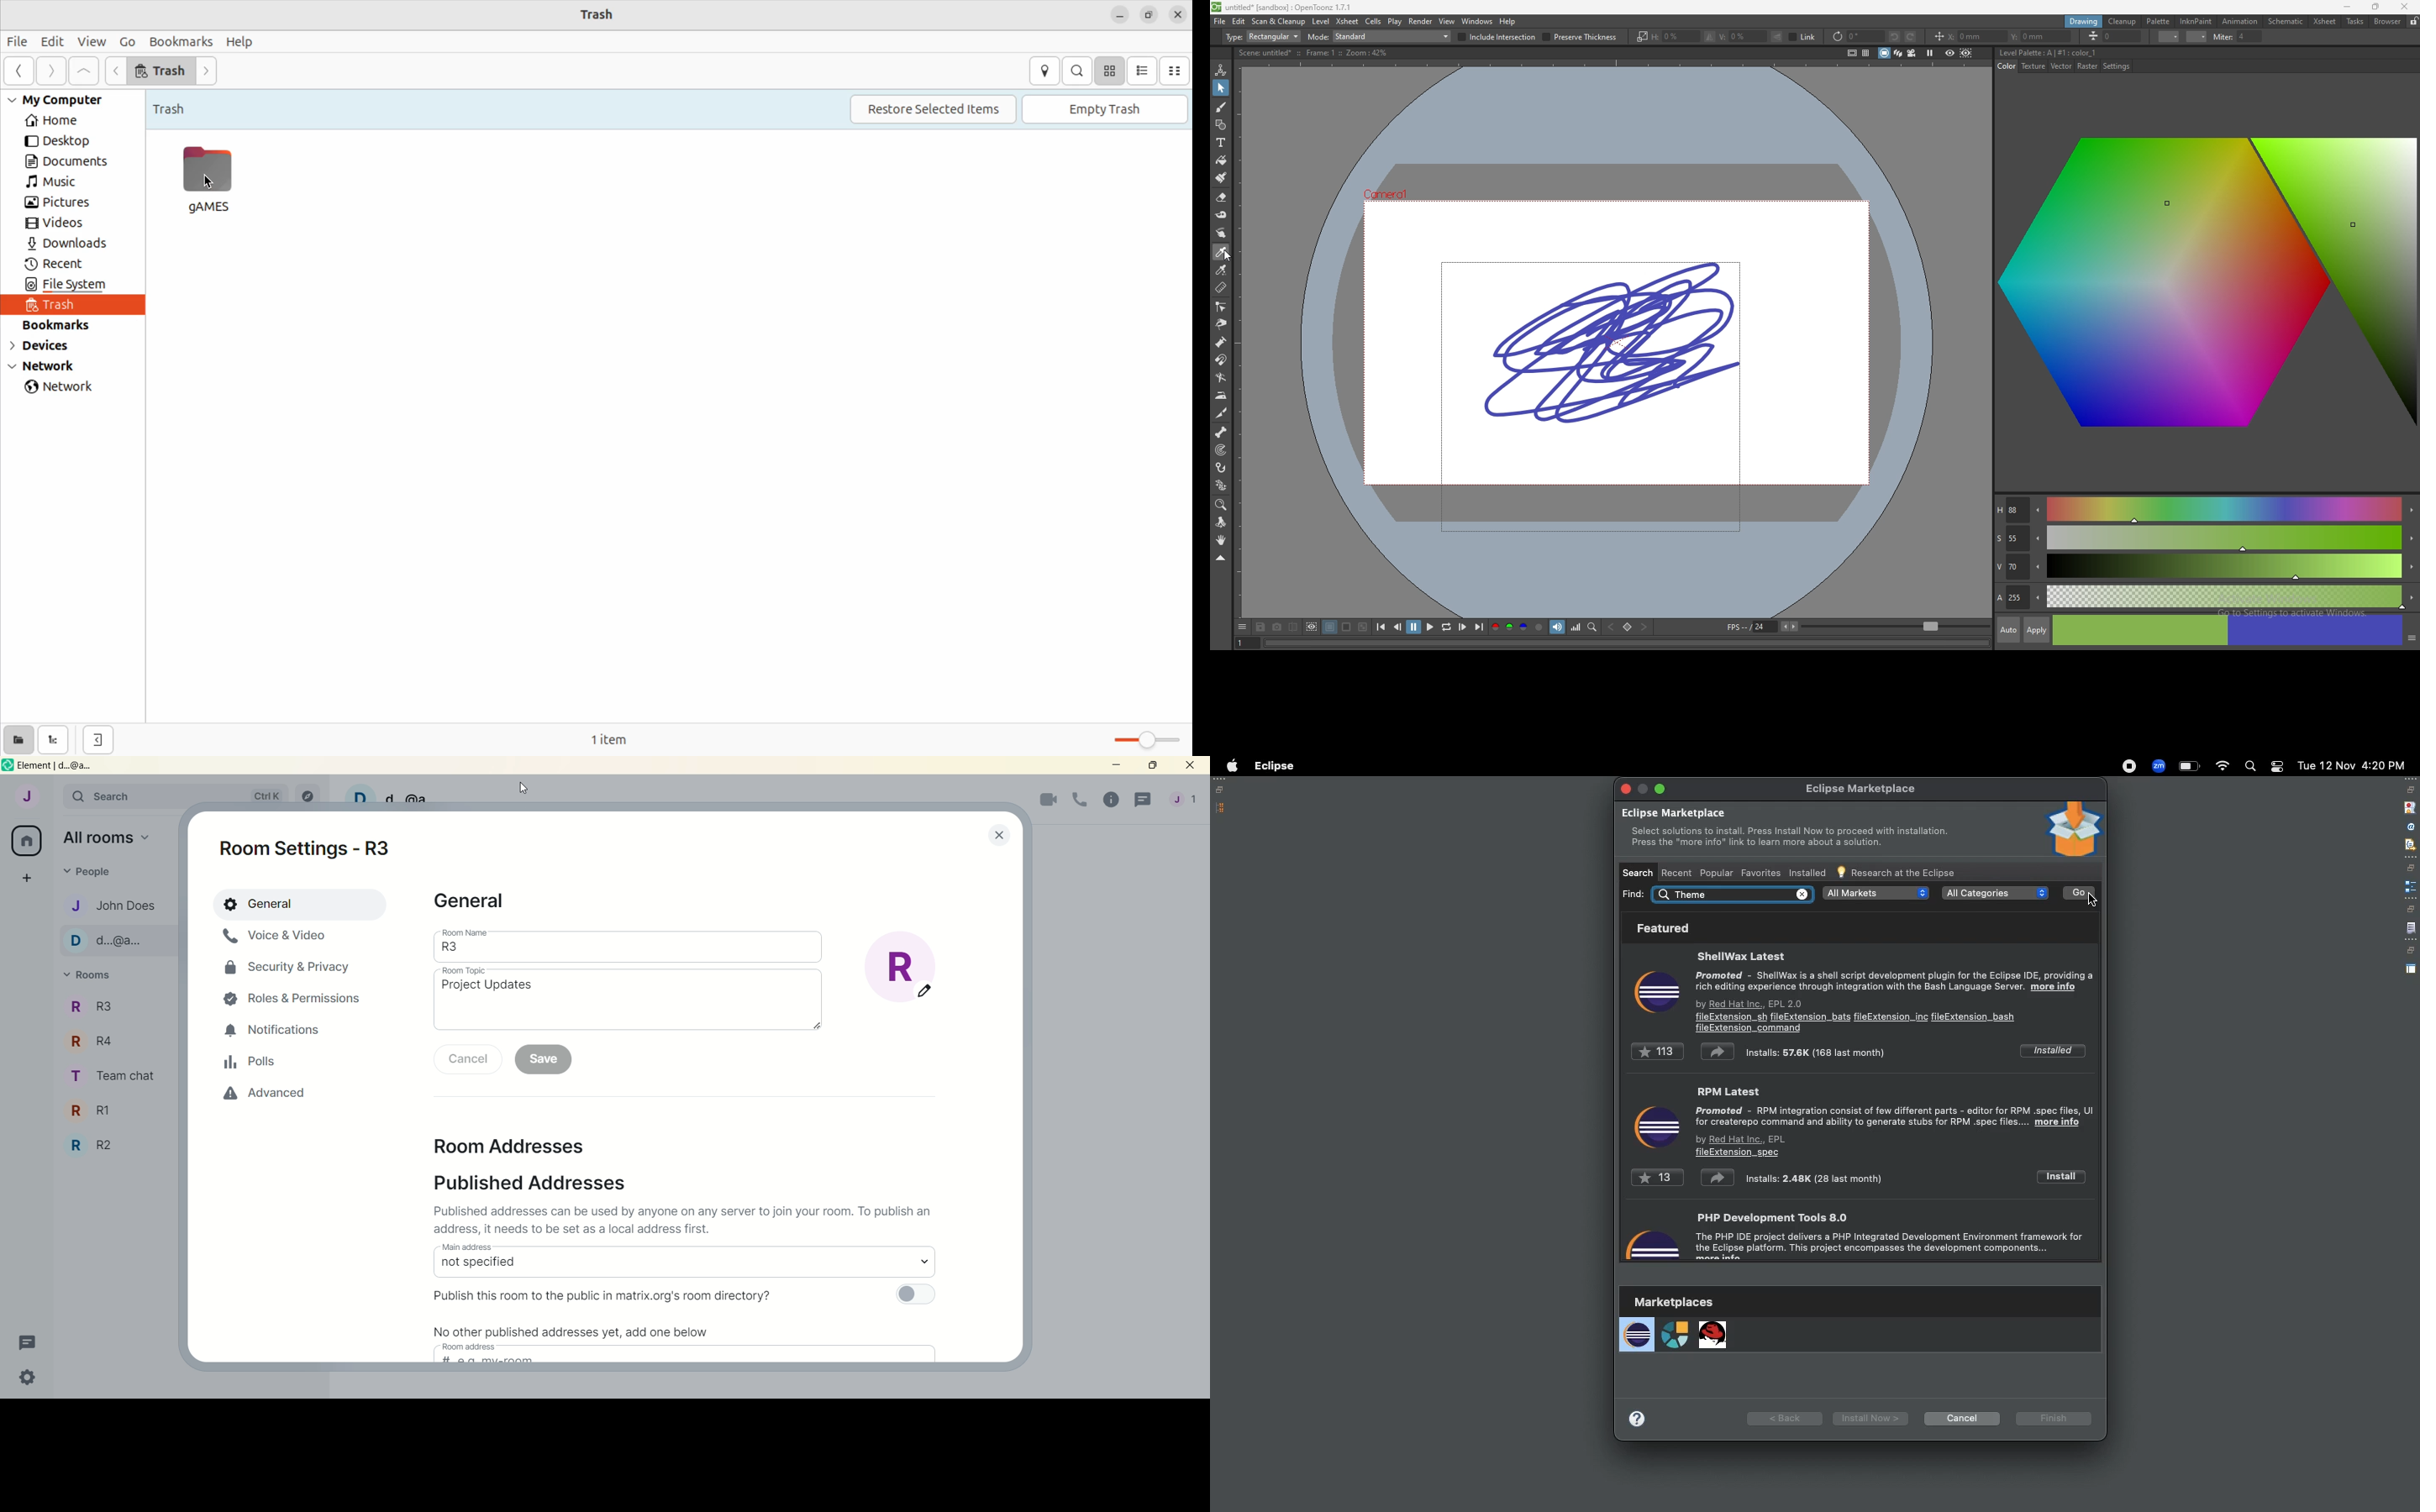 The width and height of the screenshot is (2436, 1512). Describe the element at coordinates (463, 971) in the screenshot. I see `room topic` at that location.